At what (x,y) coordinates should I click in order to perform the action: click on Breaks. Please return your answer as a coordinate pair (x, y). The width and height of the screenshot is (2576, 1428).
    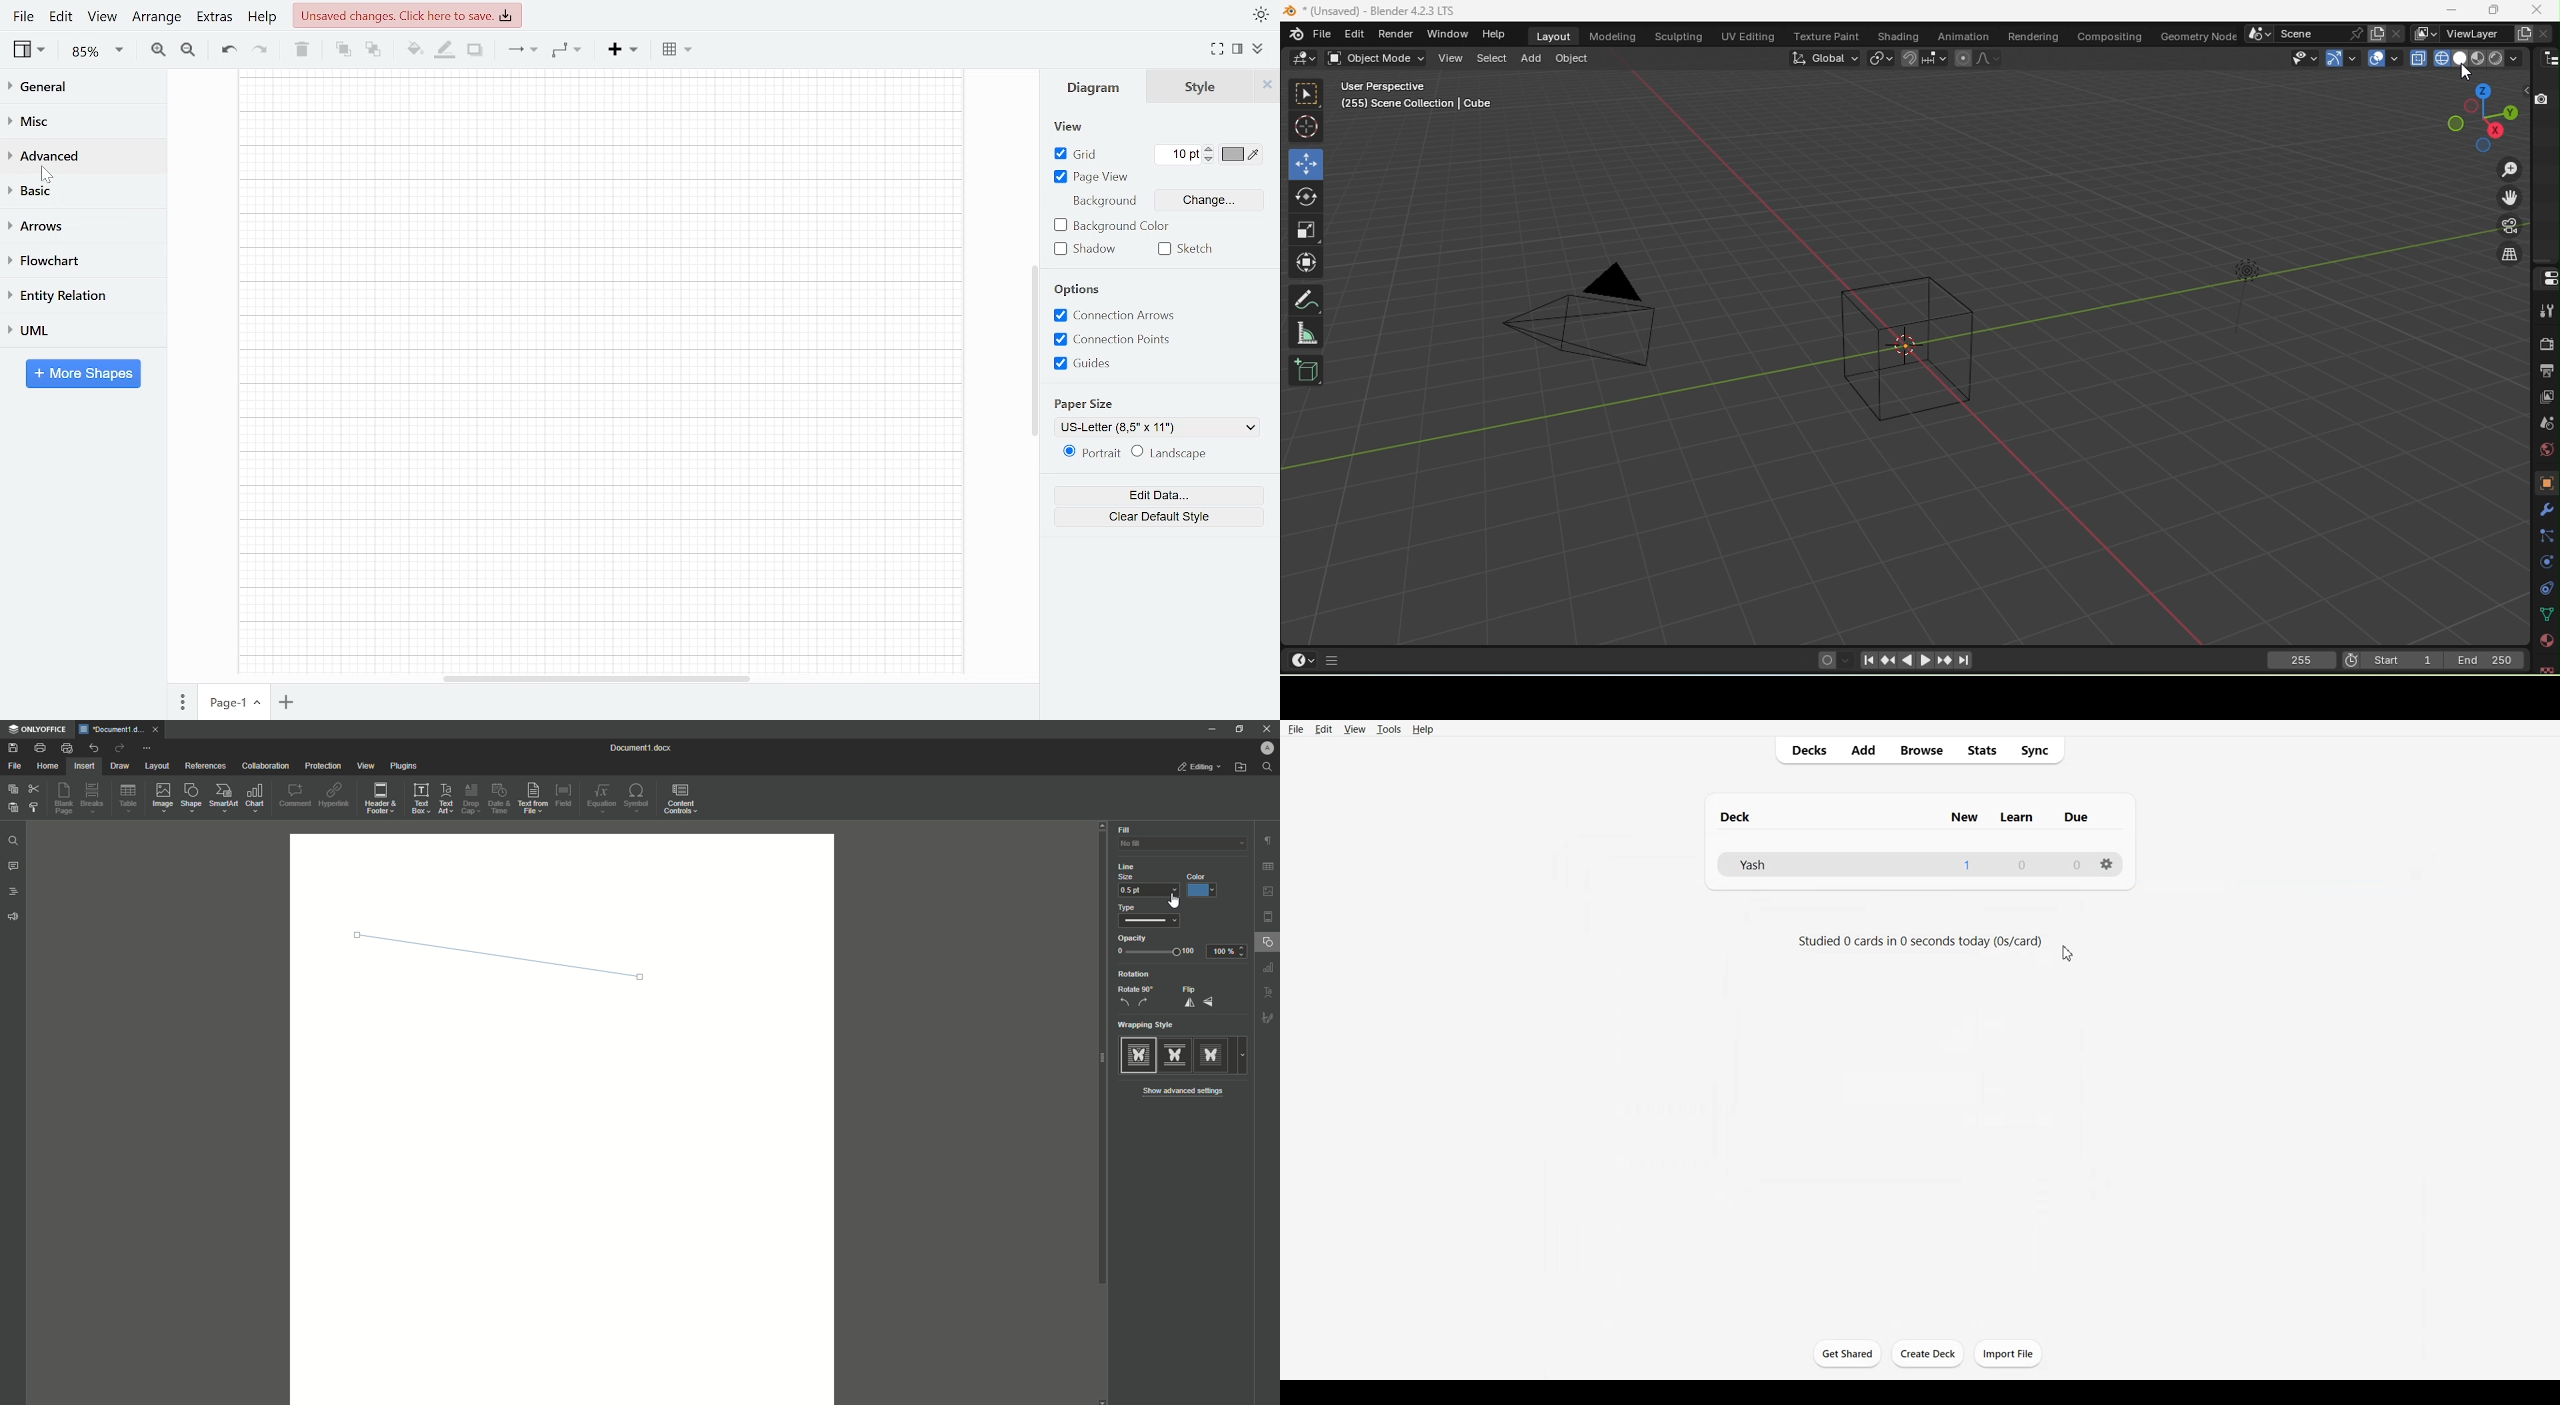
    Looking at the image, I should click on (95, 799).